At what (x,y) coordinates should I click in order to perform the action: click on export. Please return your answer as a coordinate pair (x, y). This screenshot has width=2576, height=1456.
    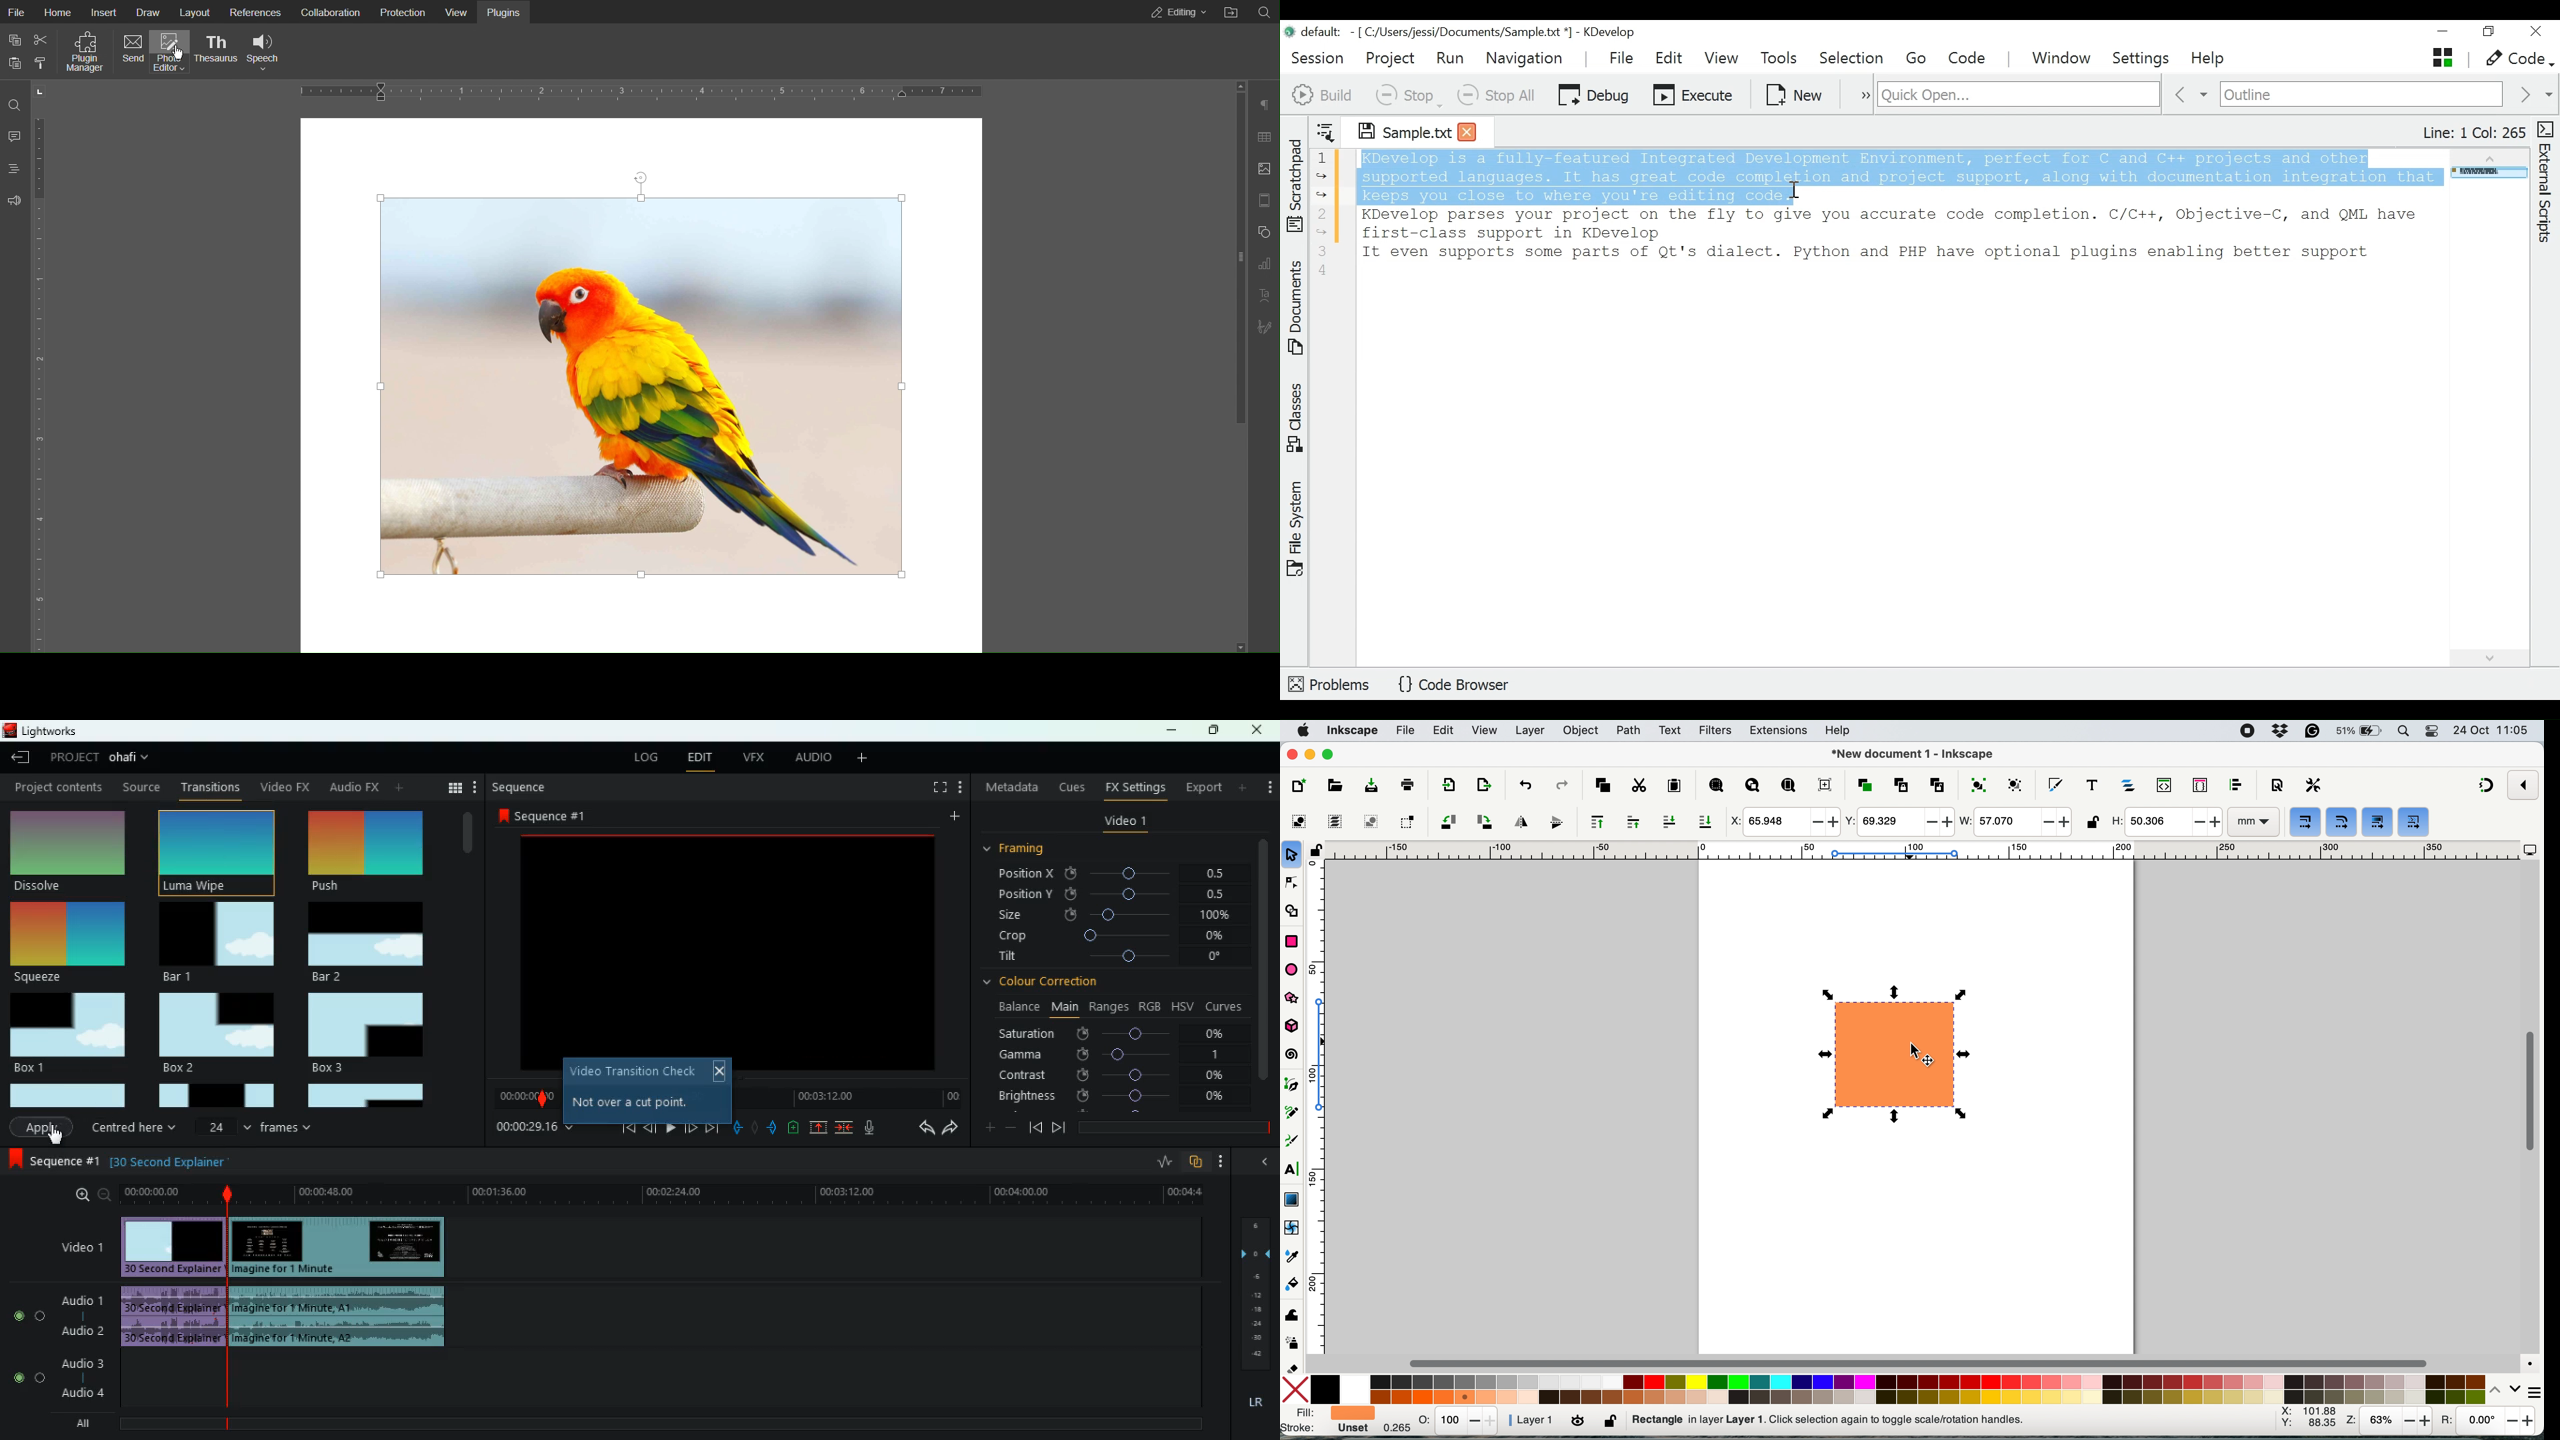
    Looking at the image, I should click on (1202, 788).